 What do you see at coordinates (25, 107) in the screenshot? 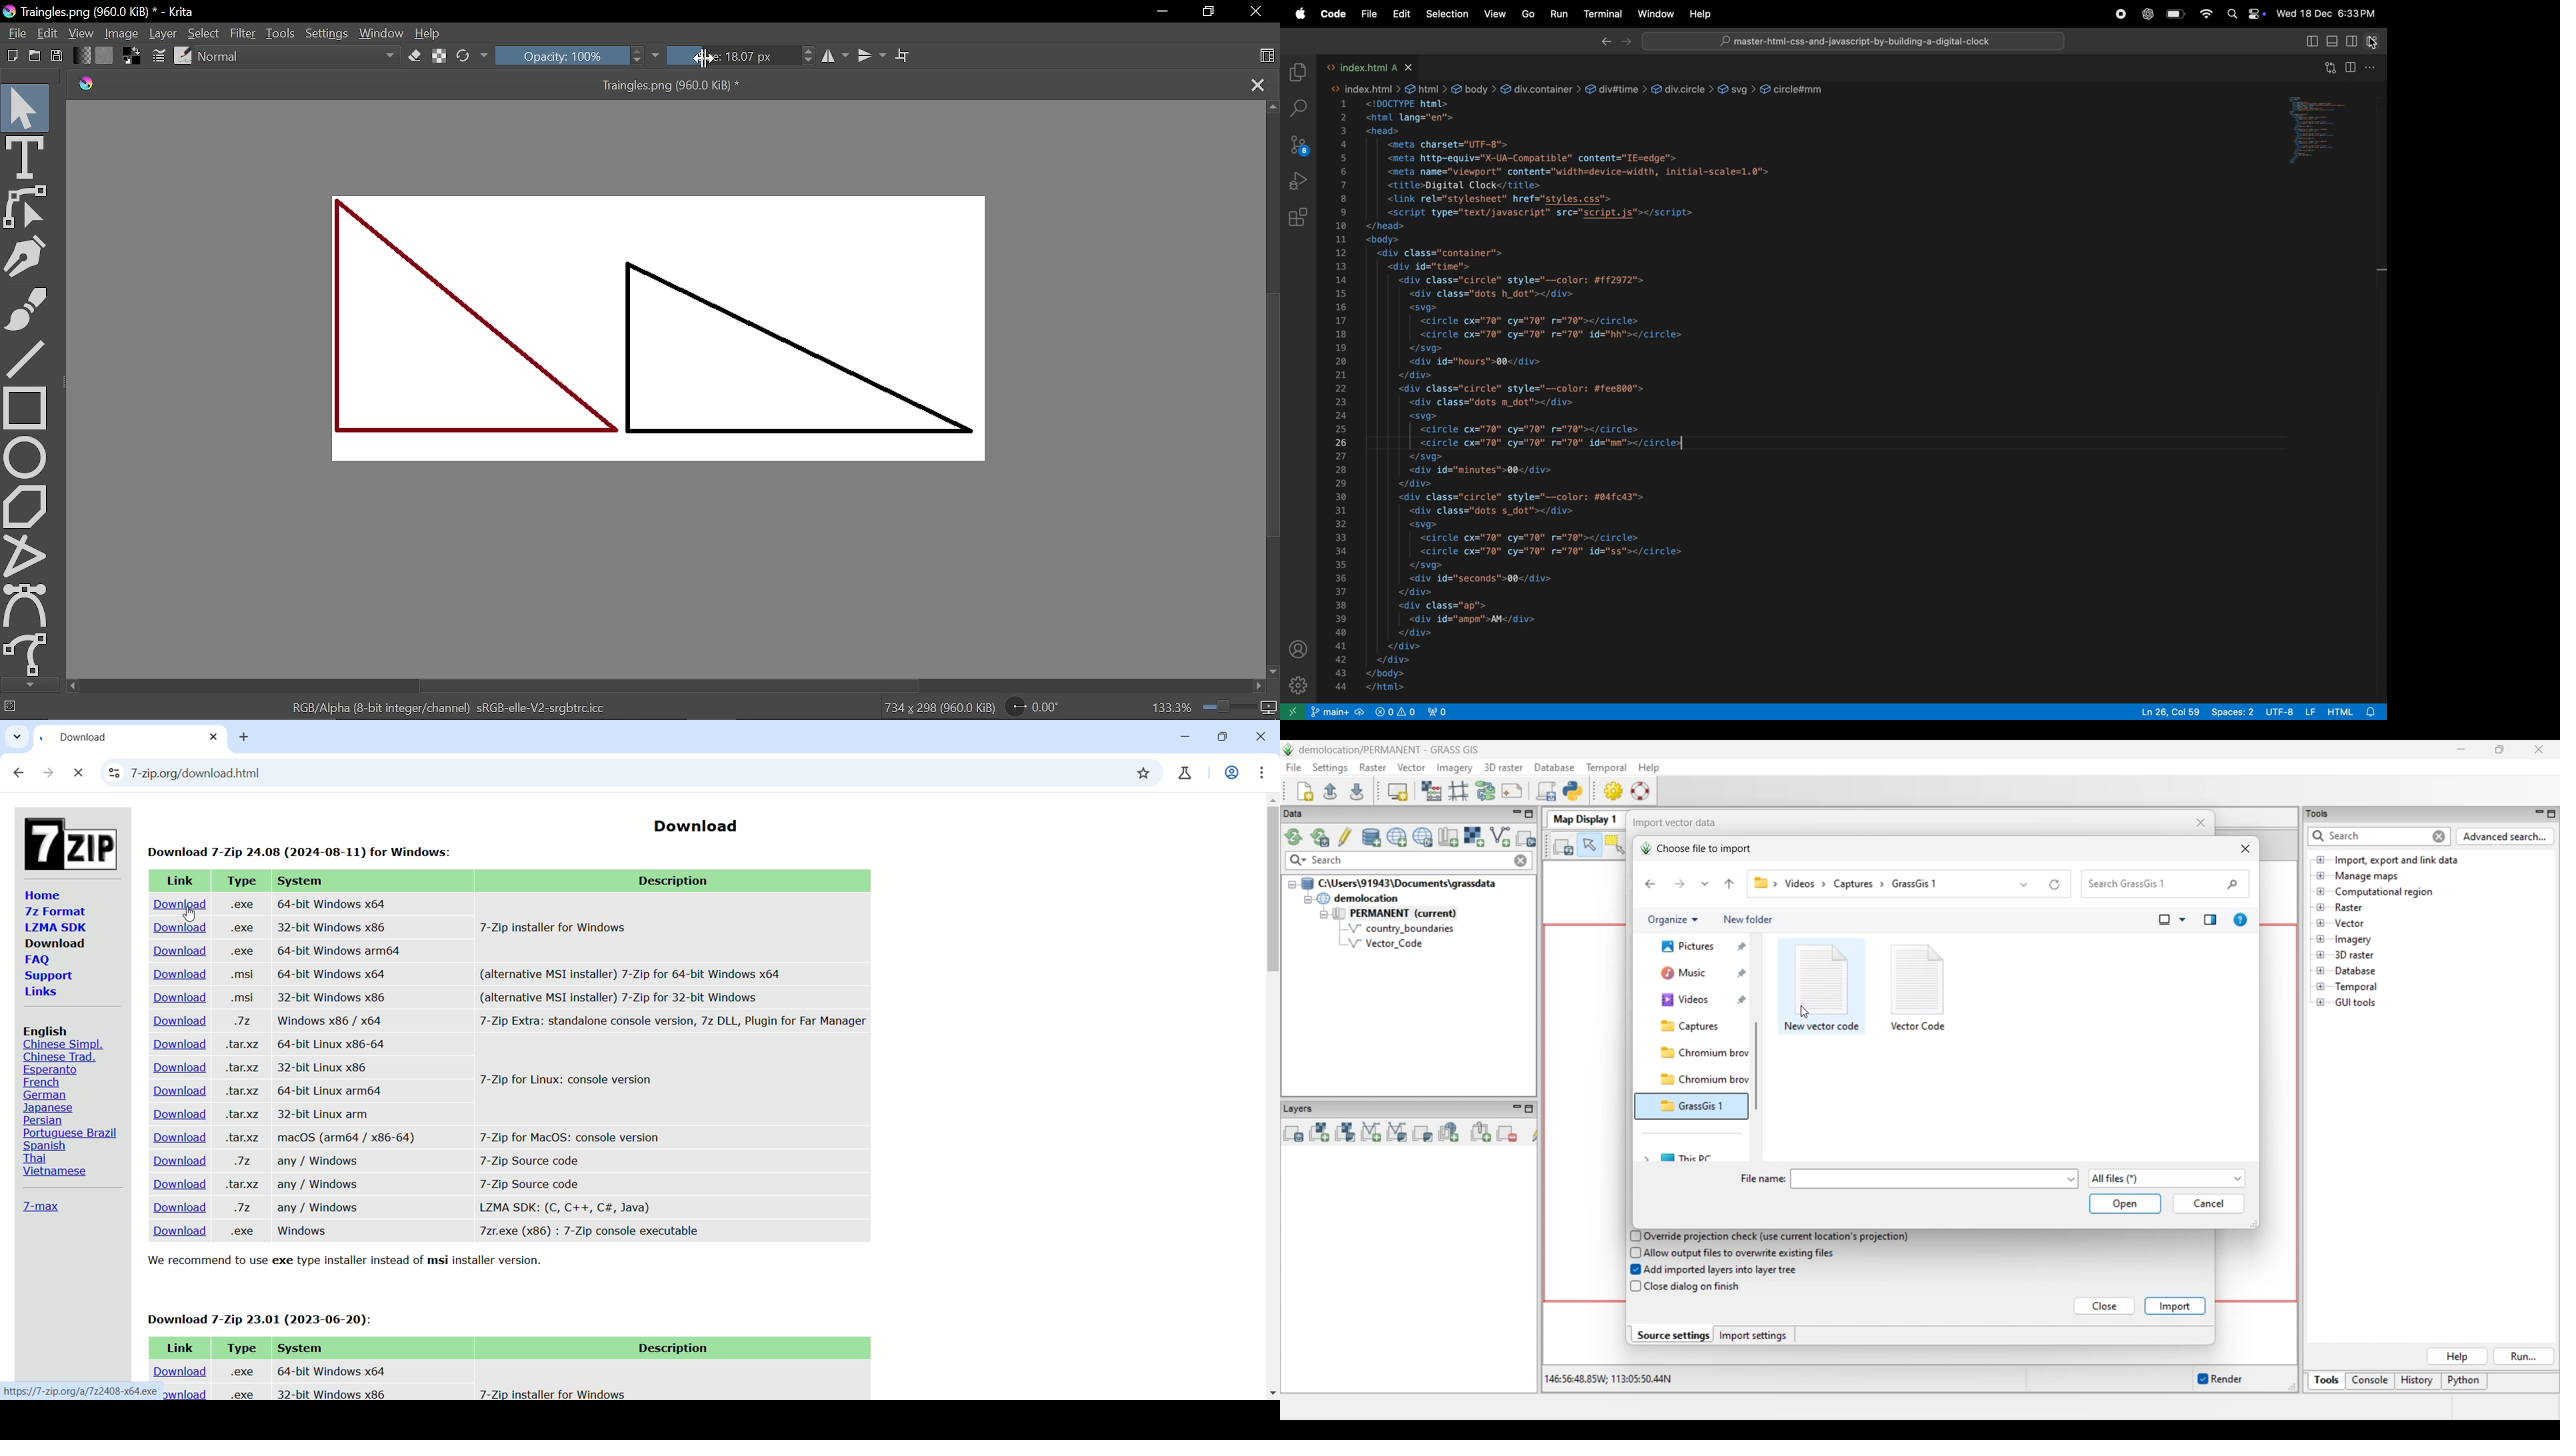
I see `Select shapes tool` at bounding box center [25, 107].